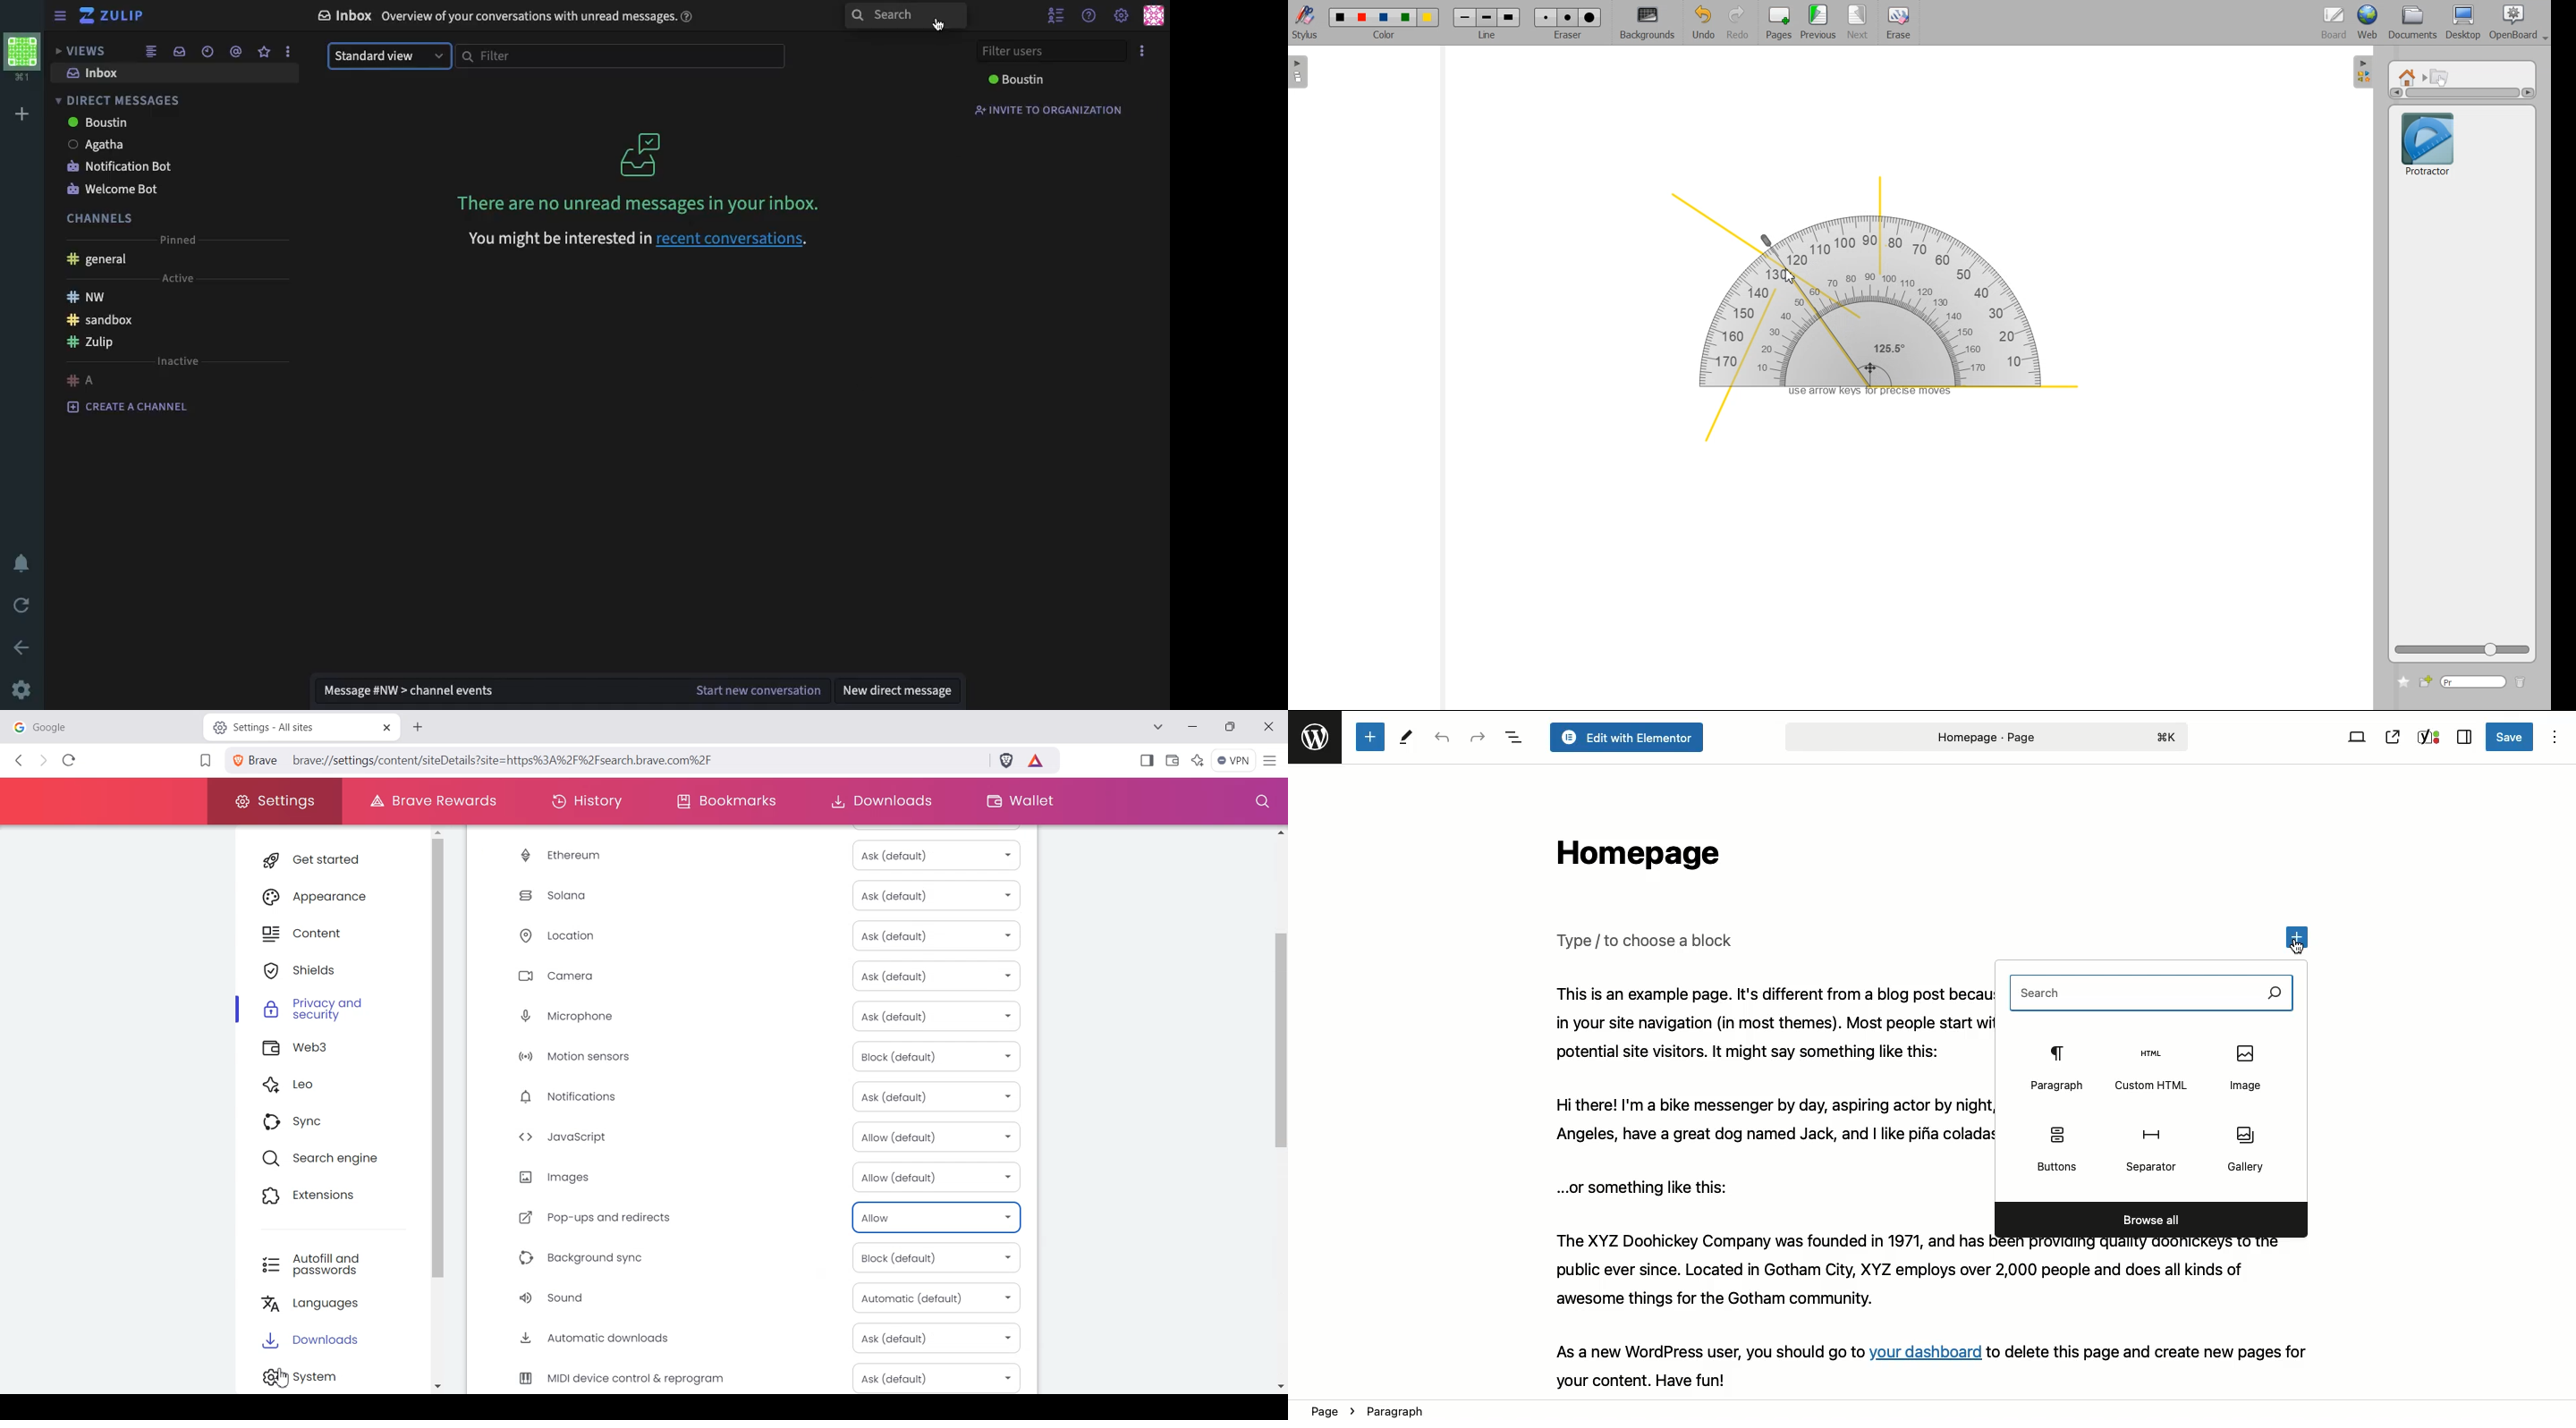  I want to click on JavaScript Allow (Default), so click(754, 1137).